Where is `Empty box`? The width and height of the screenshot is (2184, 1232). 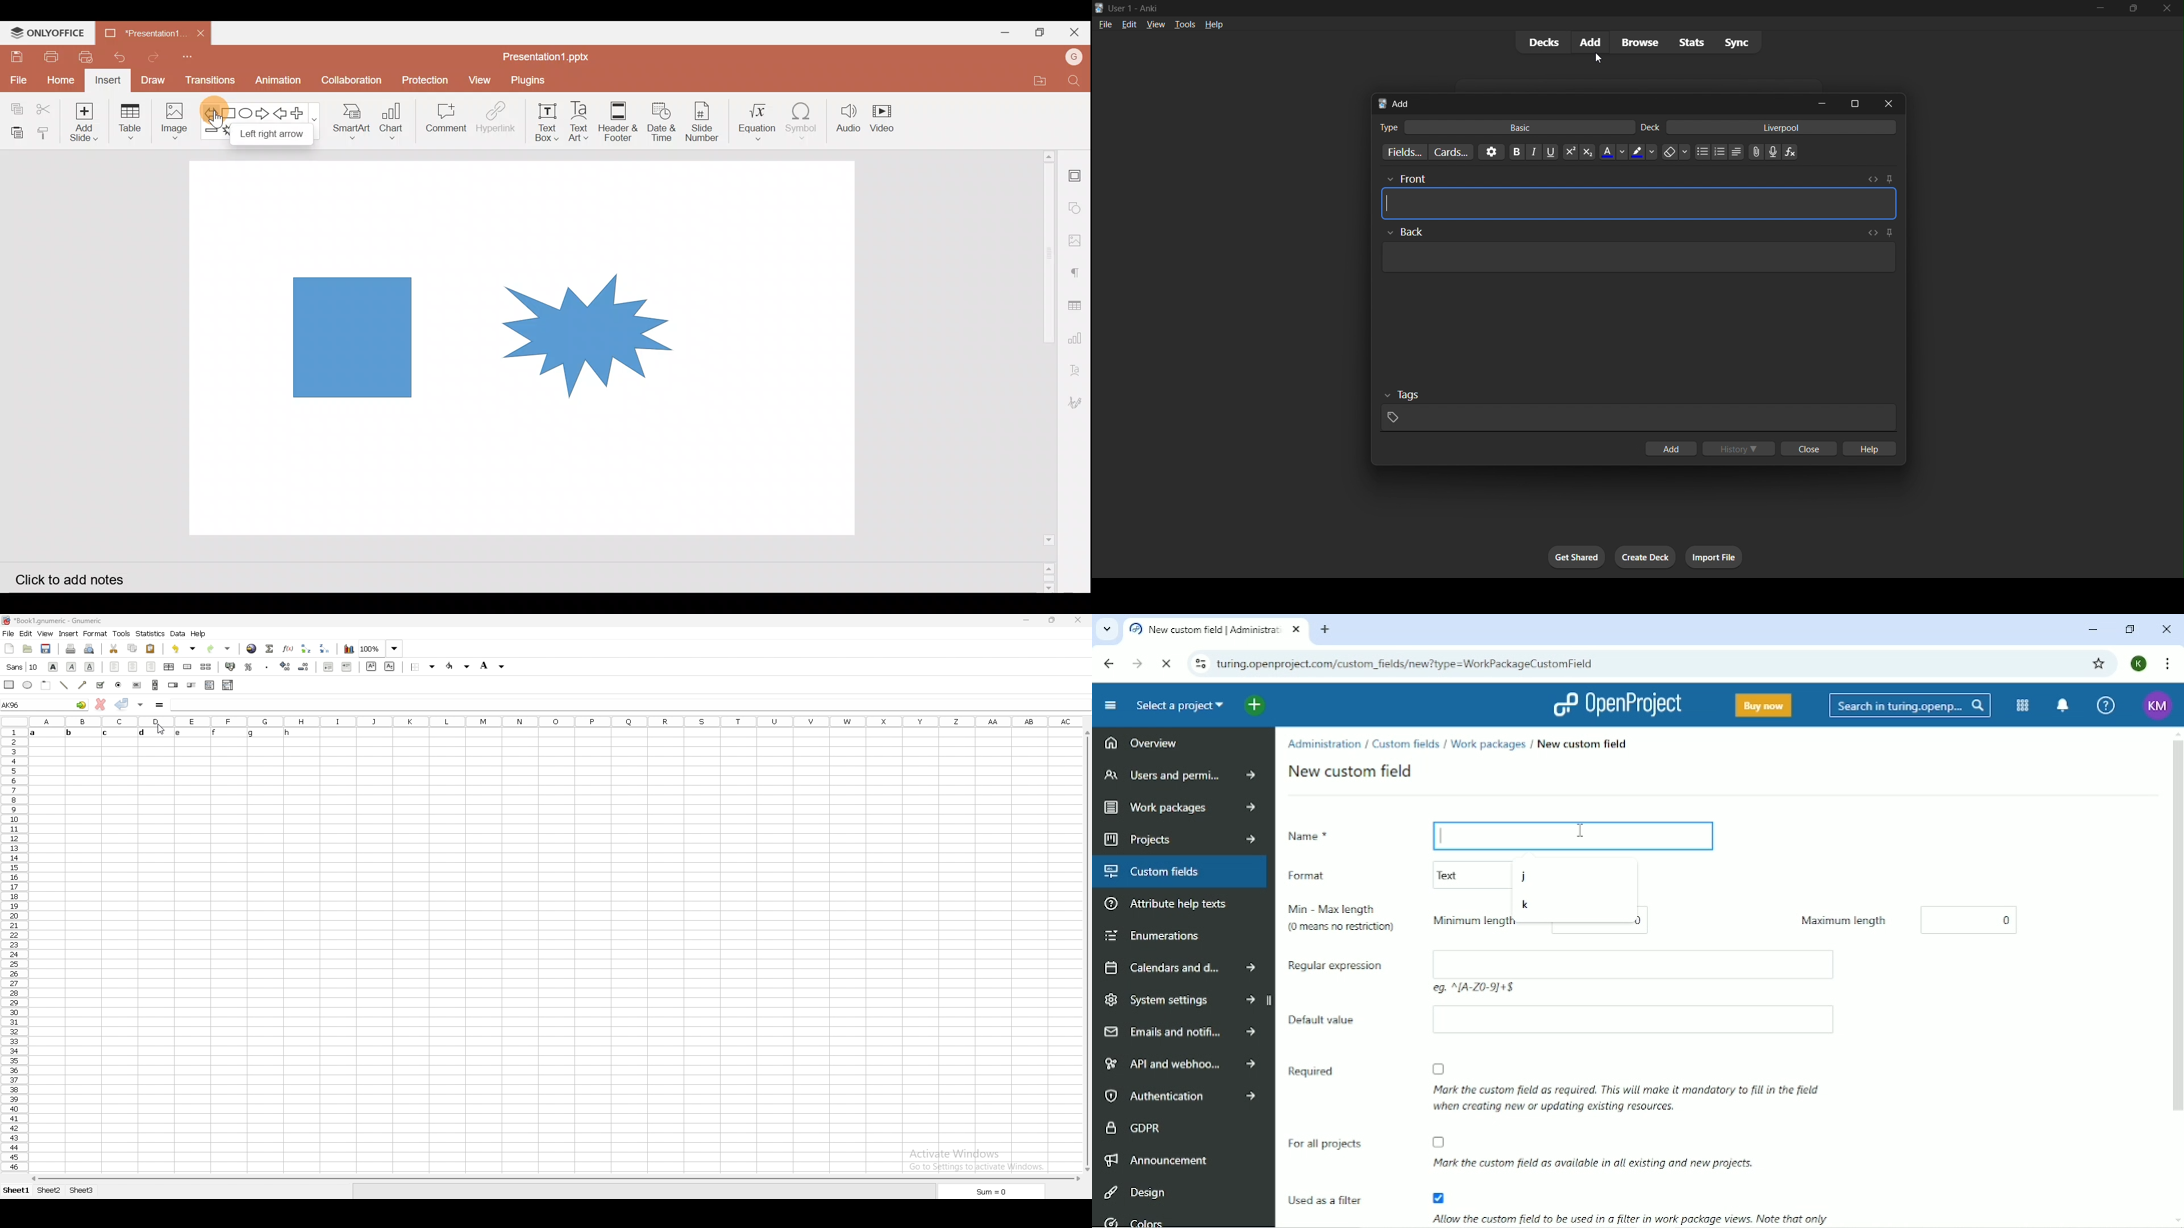
Empty box is located at coordinates (1646, 960).